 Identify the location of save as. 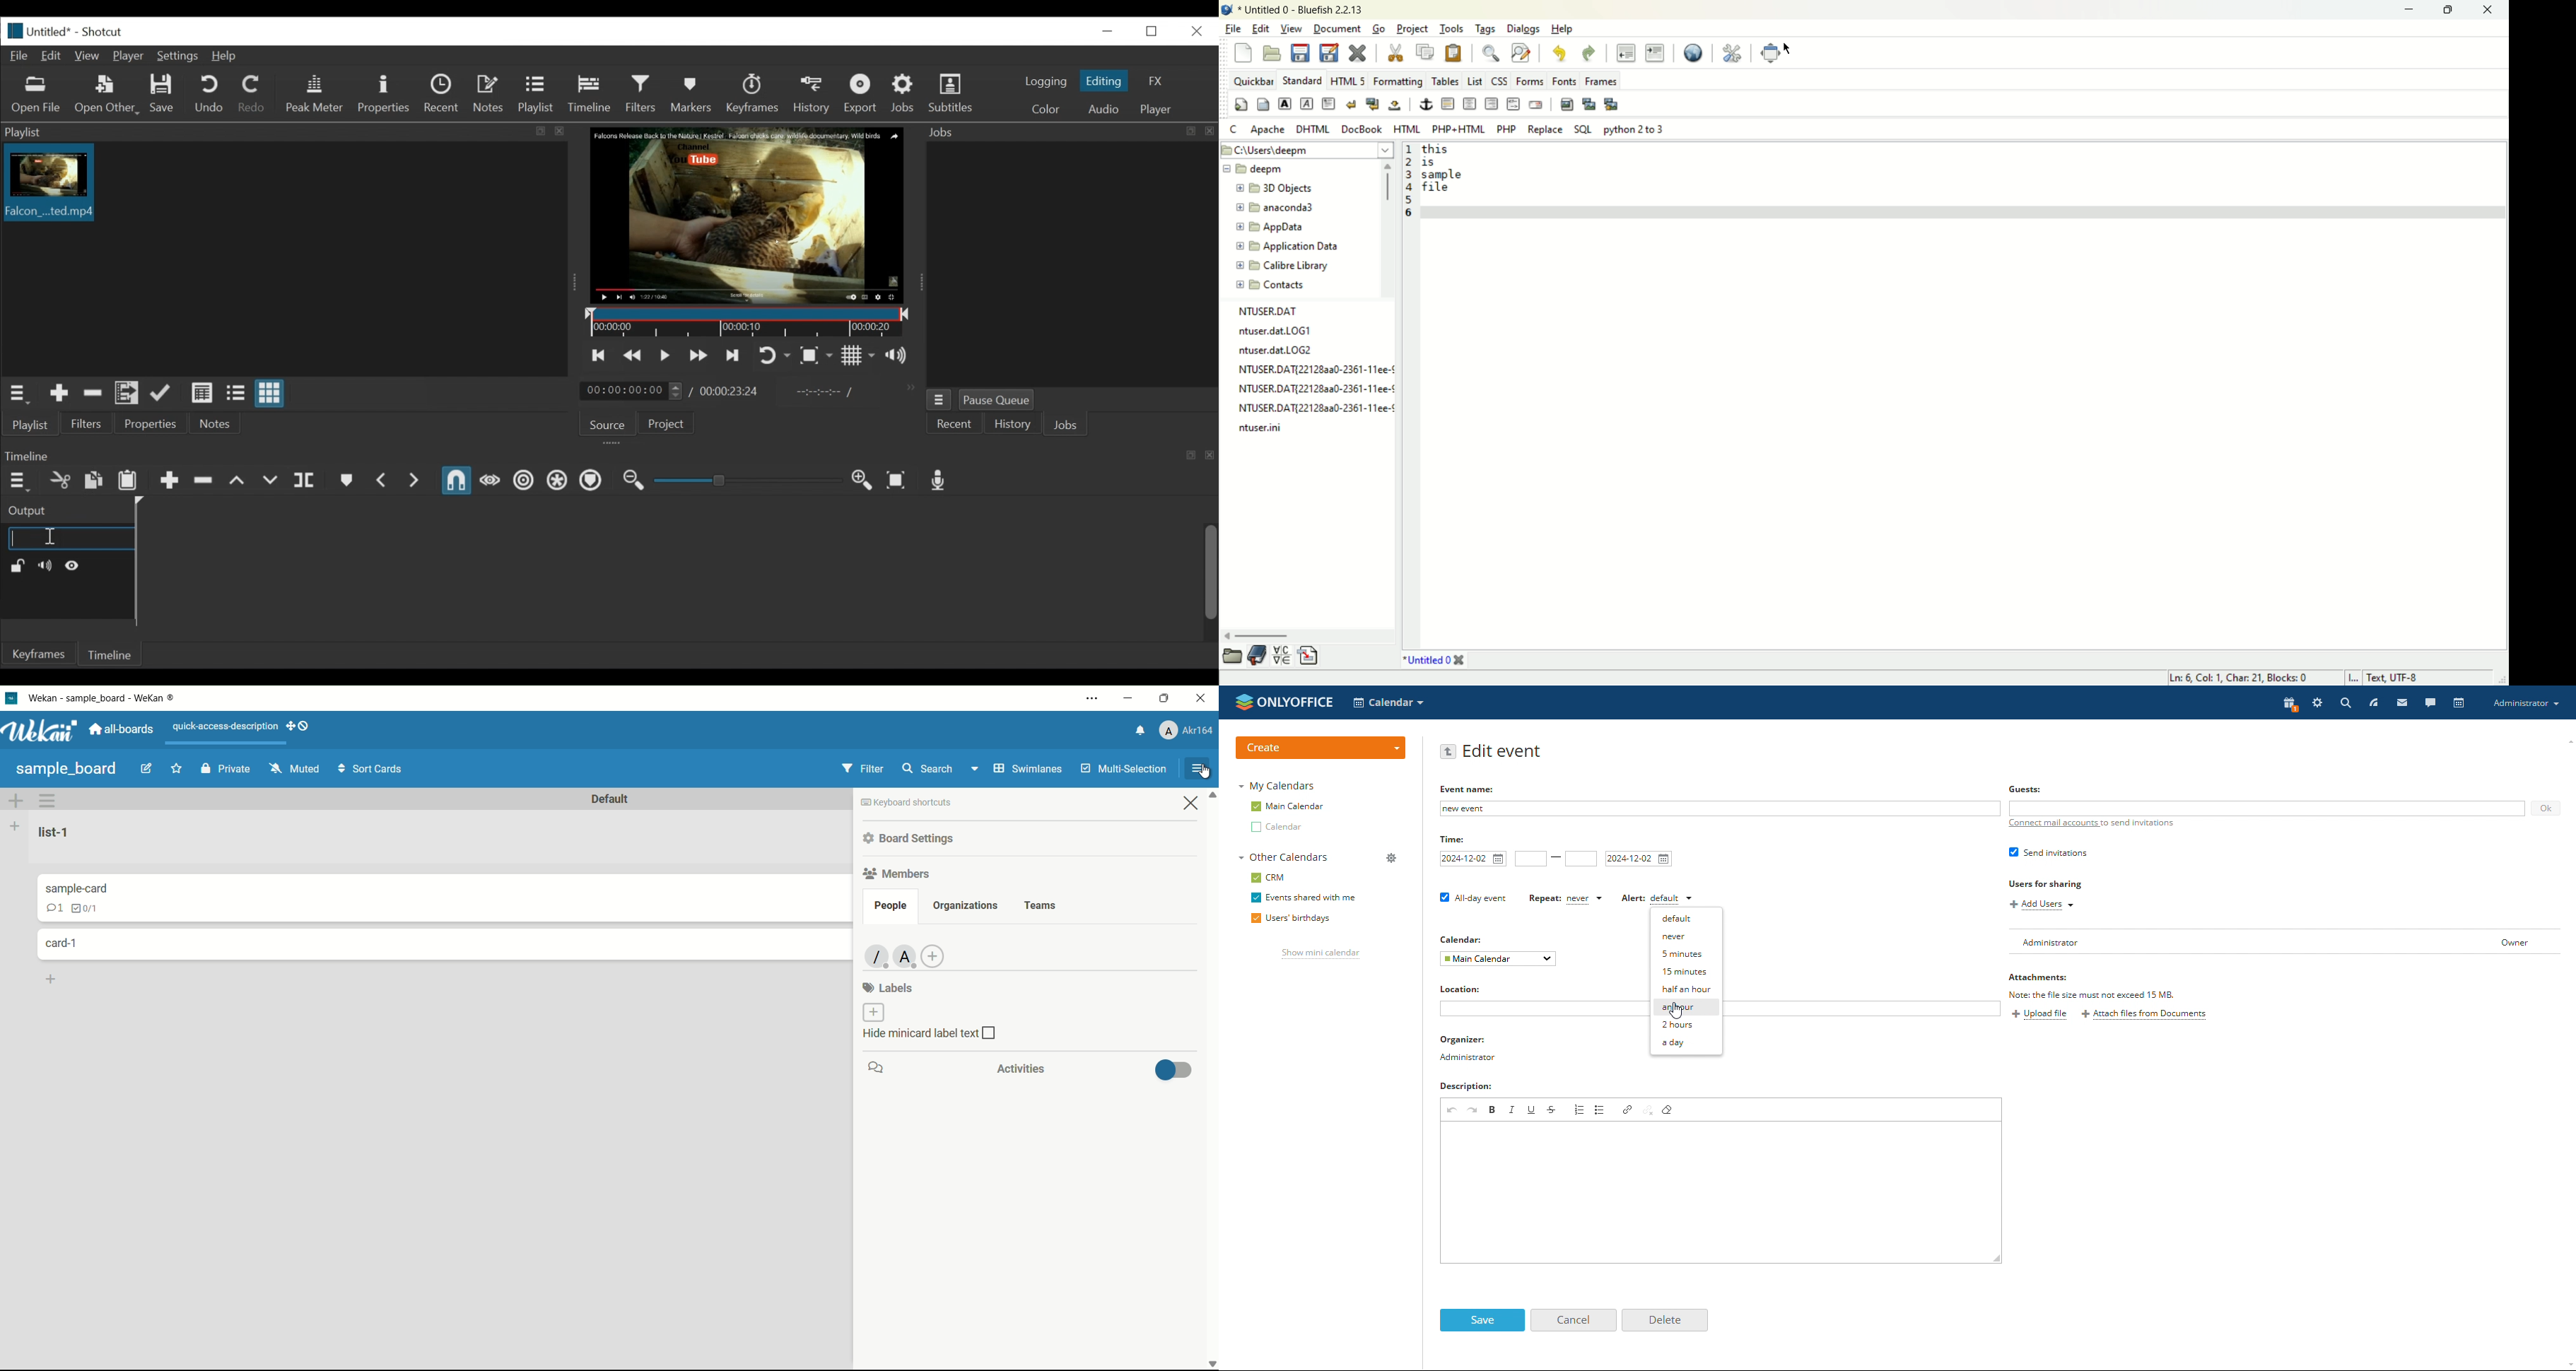
(1331, 52).